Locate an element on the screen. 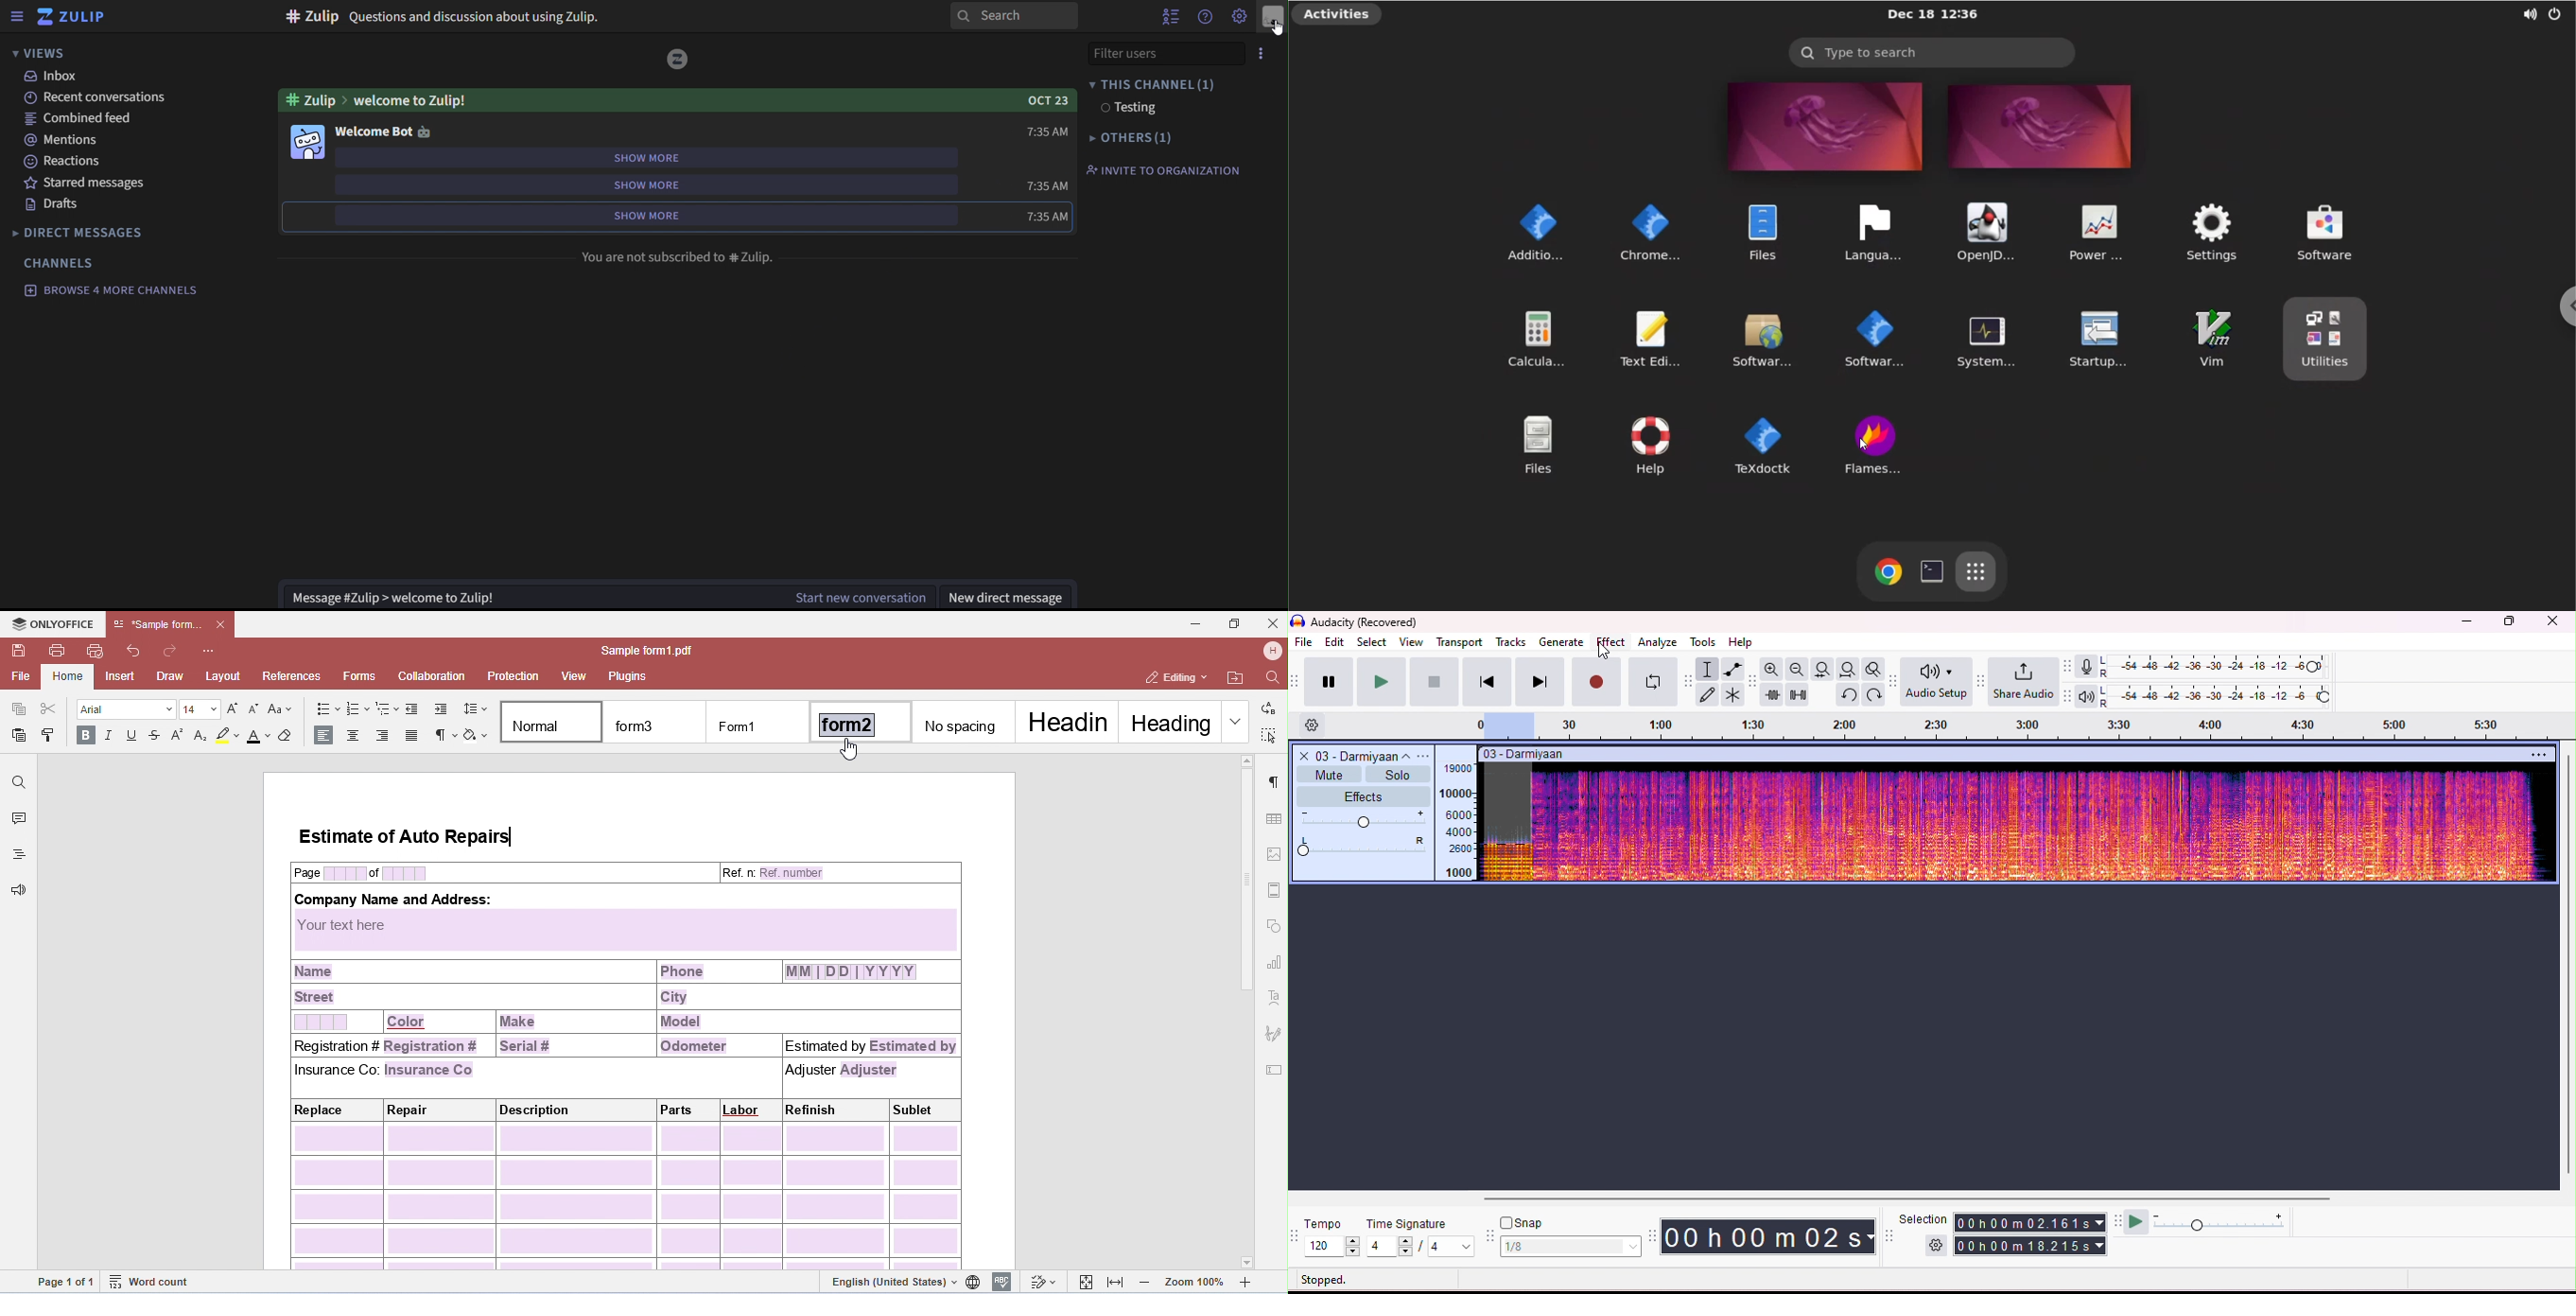 The image size is (2576, 1316). zulip is located at coordinates (78, 18).